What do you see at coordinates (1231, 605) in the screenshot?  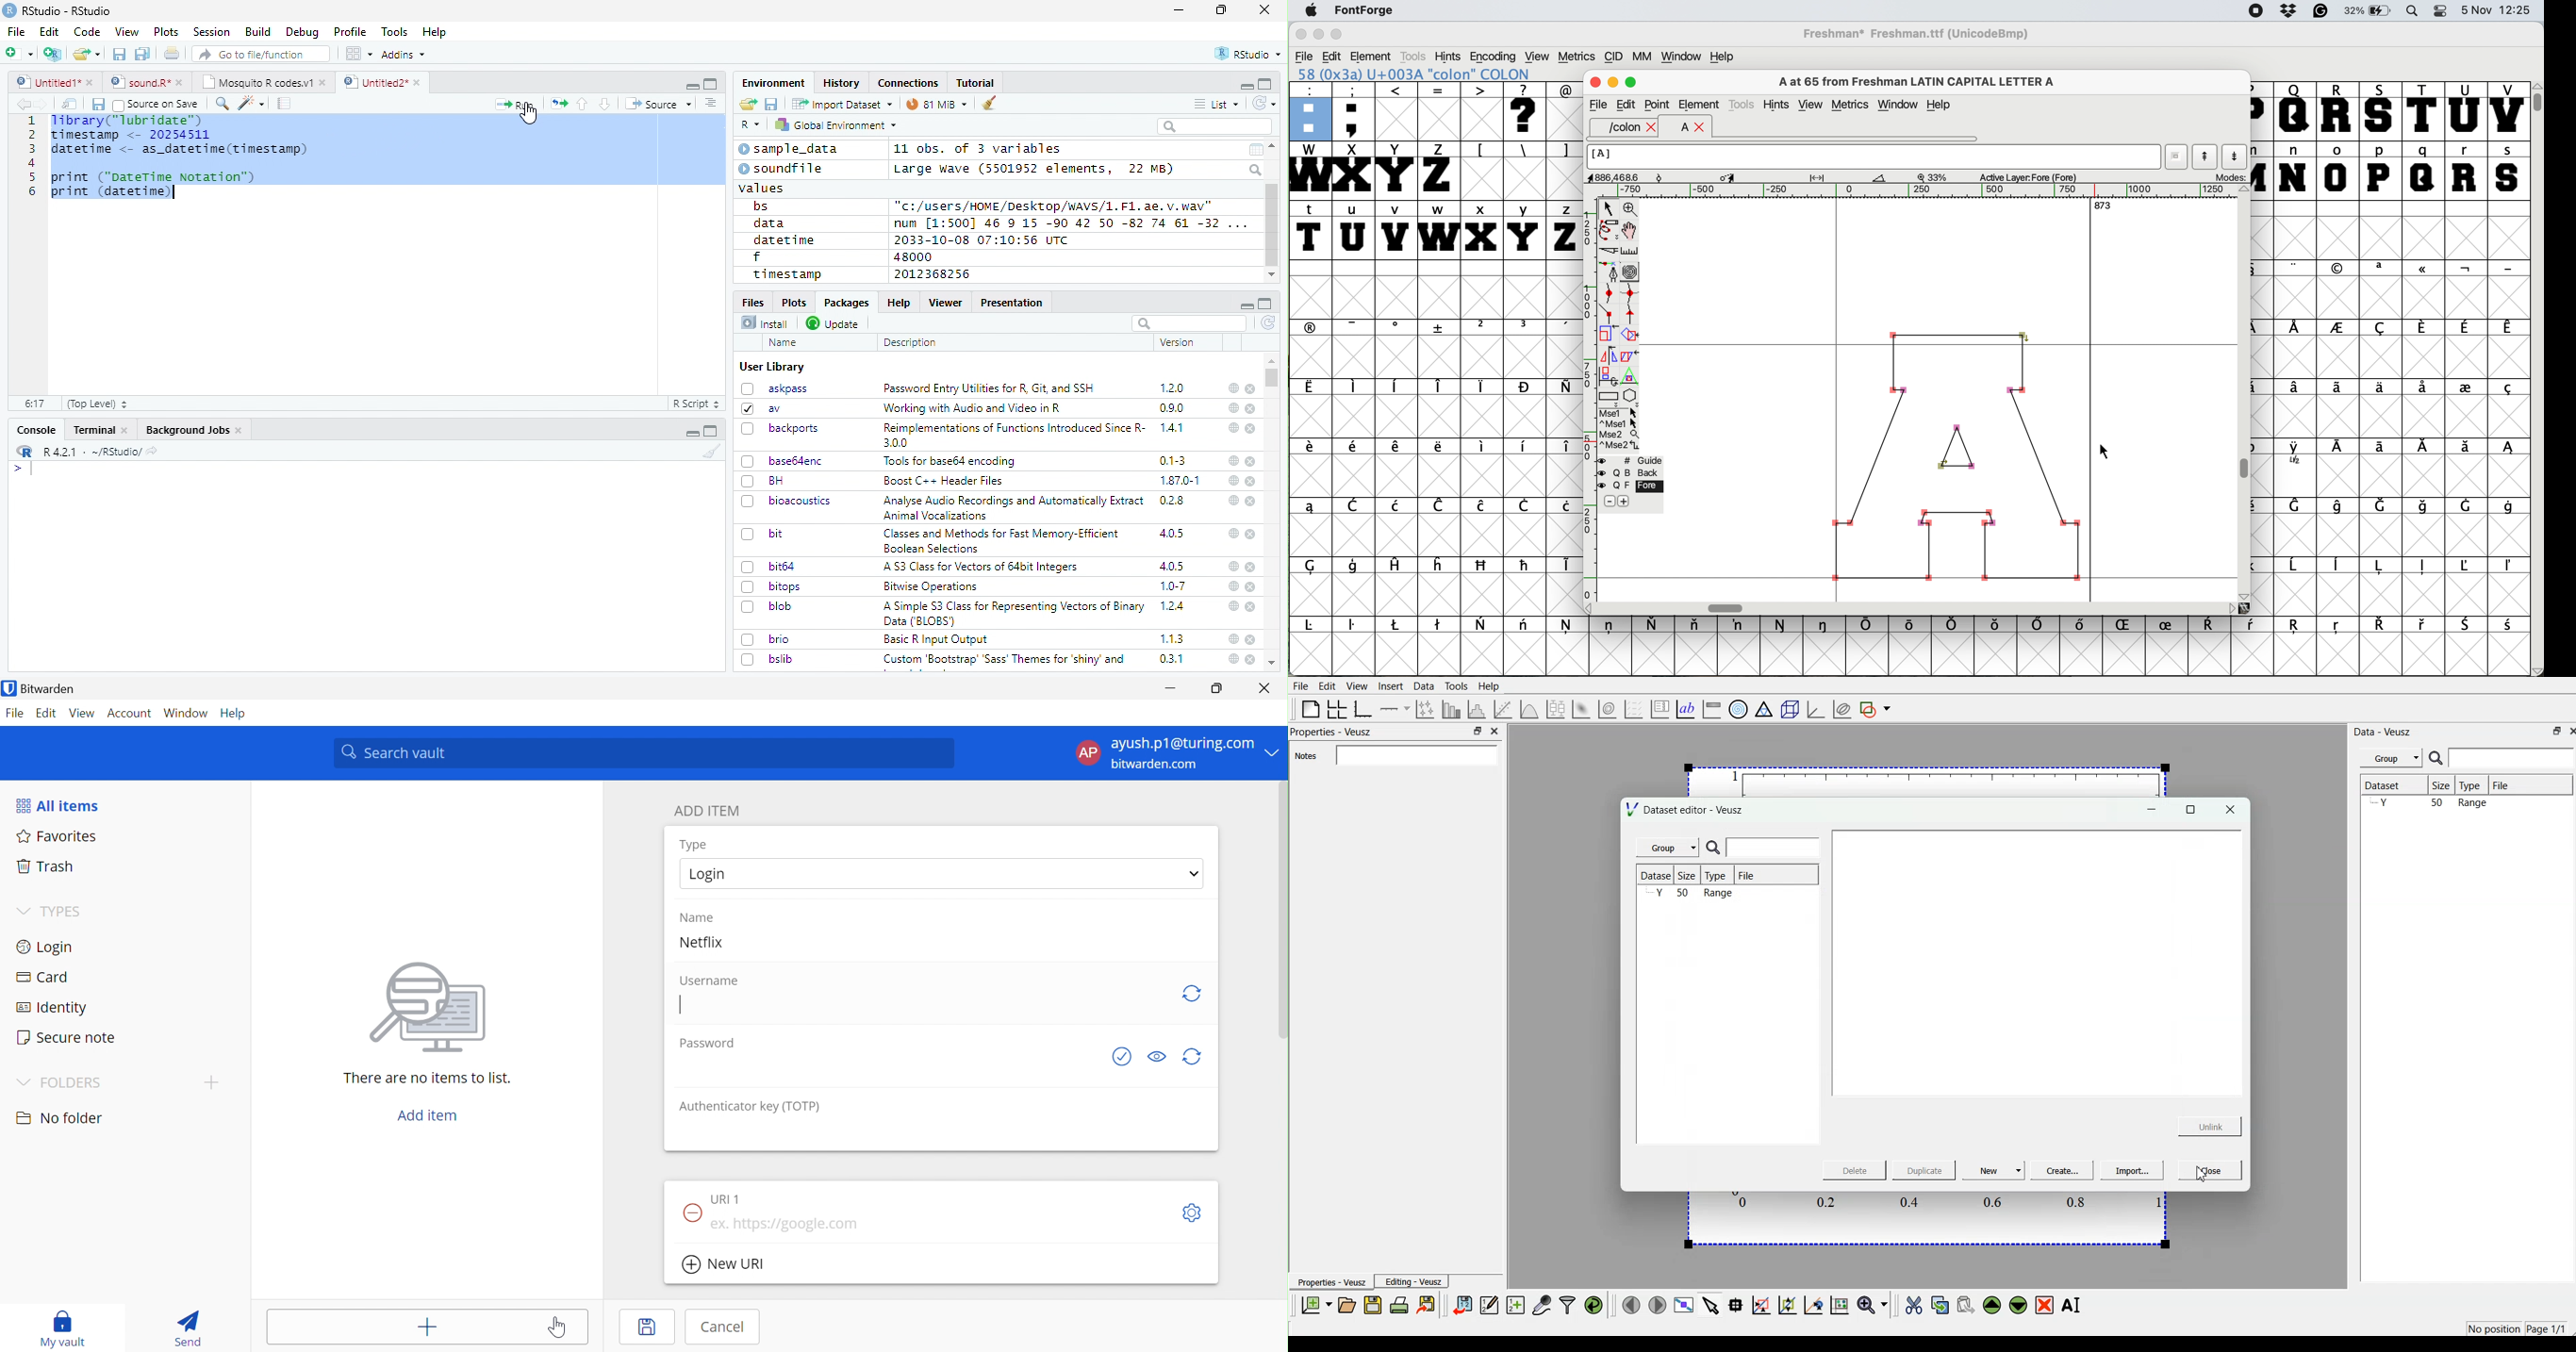 I see `help` at bounding box center [1231, 605].